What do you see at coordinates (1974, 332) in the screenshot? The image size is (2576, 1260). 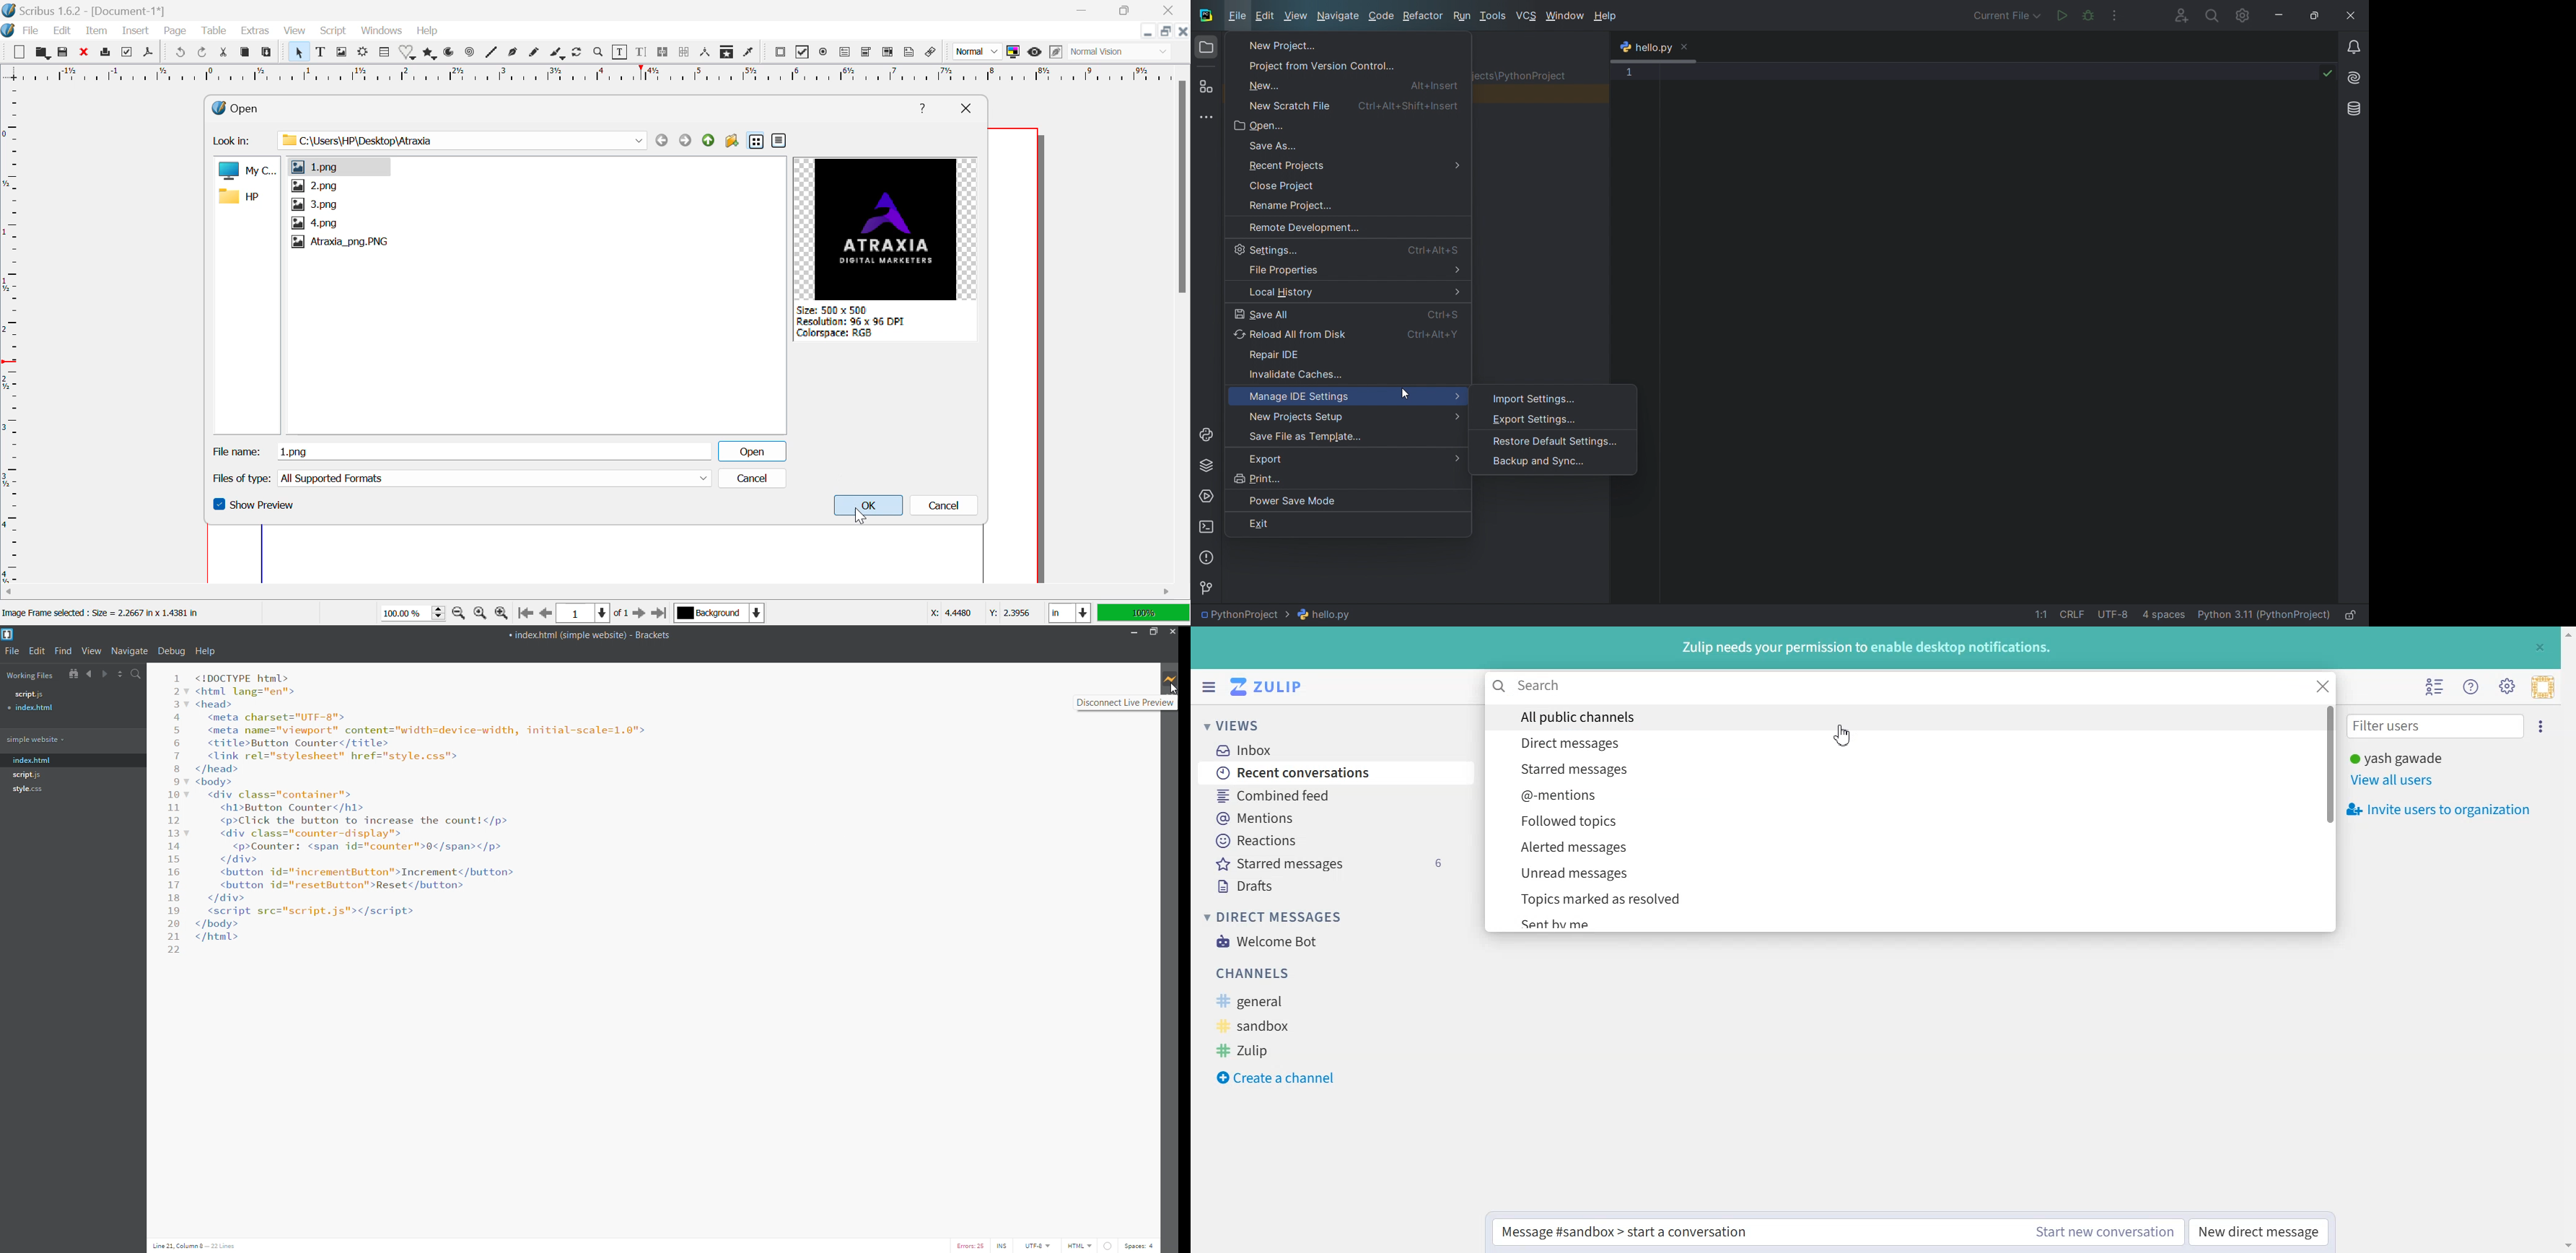 I see `code editor` at bounding box center [1974, 332].